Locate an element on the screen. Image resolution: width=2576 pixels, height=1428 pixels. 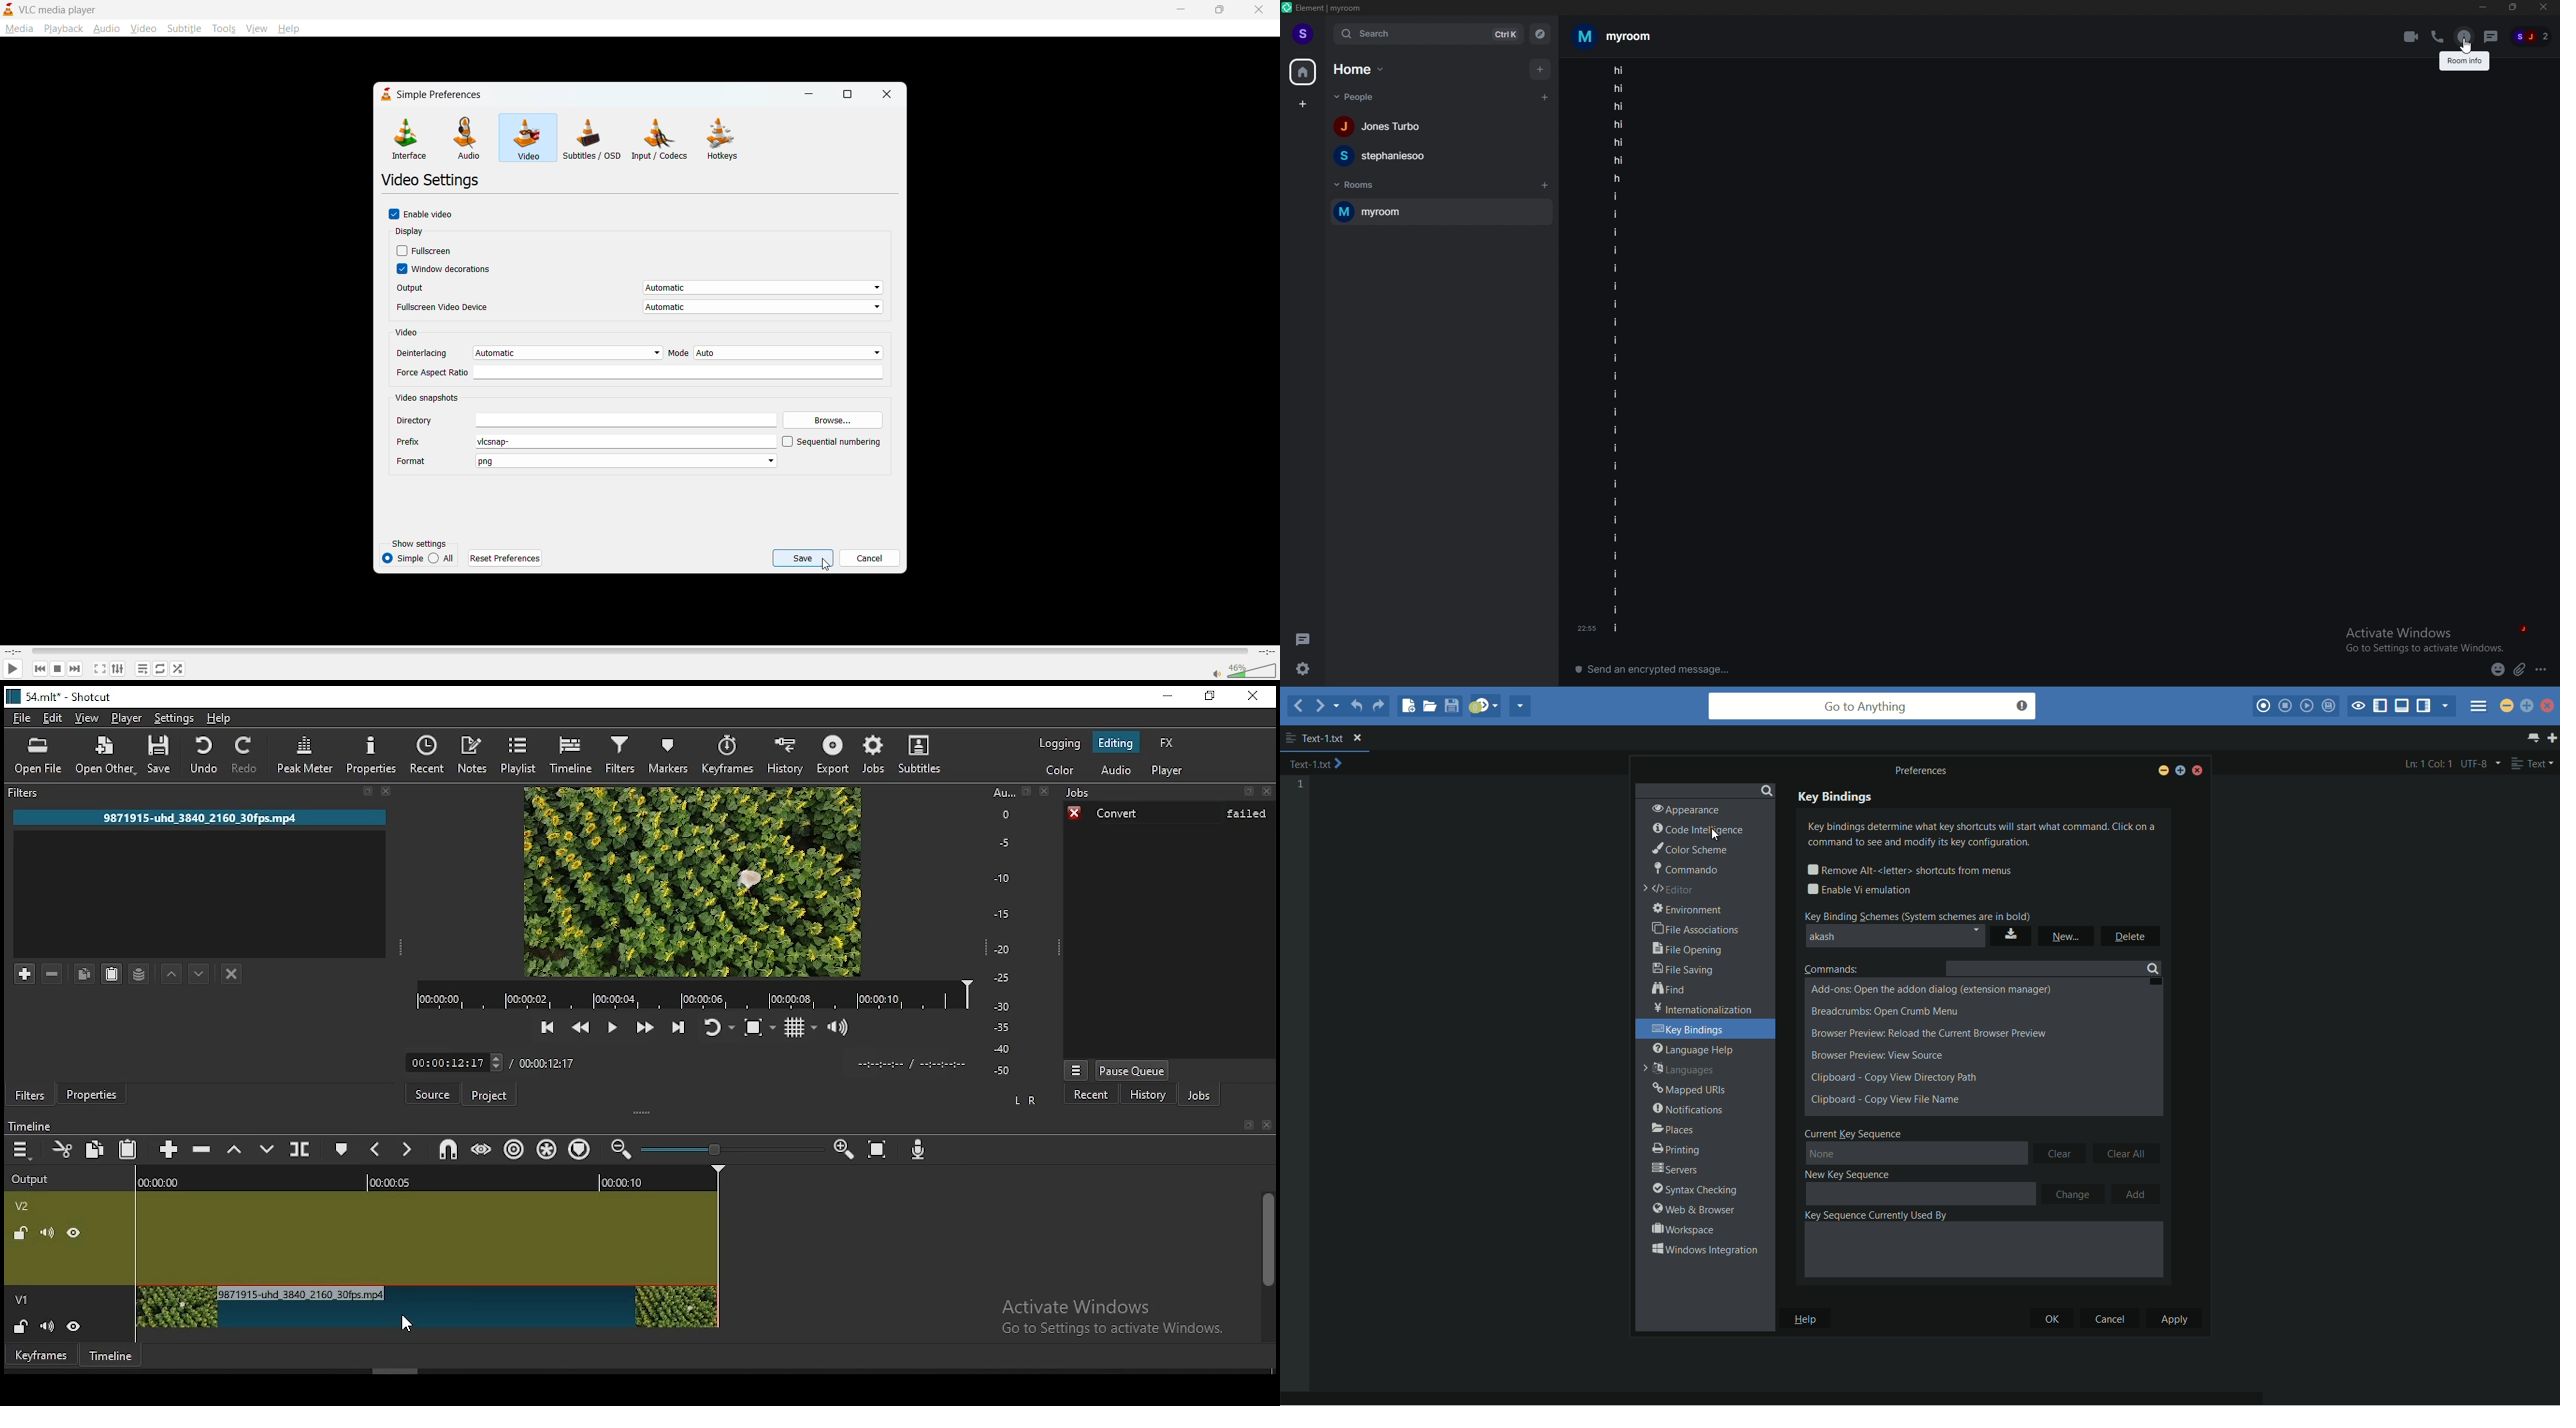
resize is located at coordinates (2513, 7).